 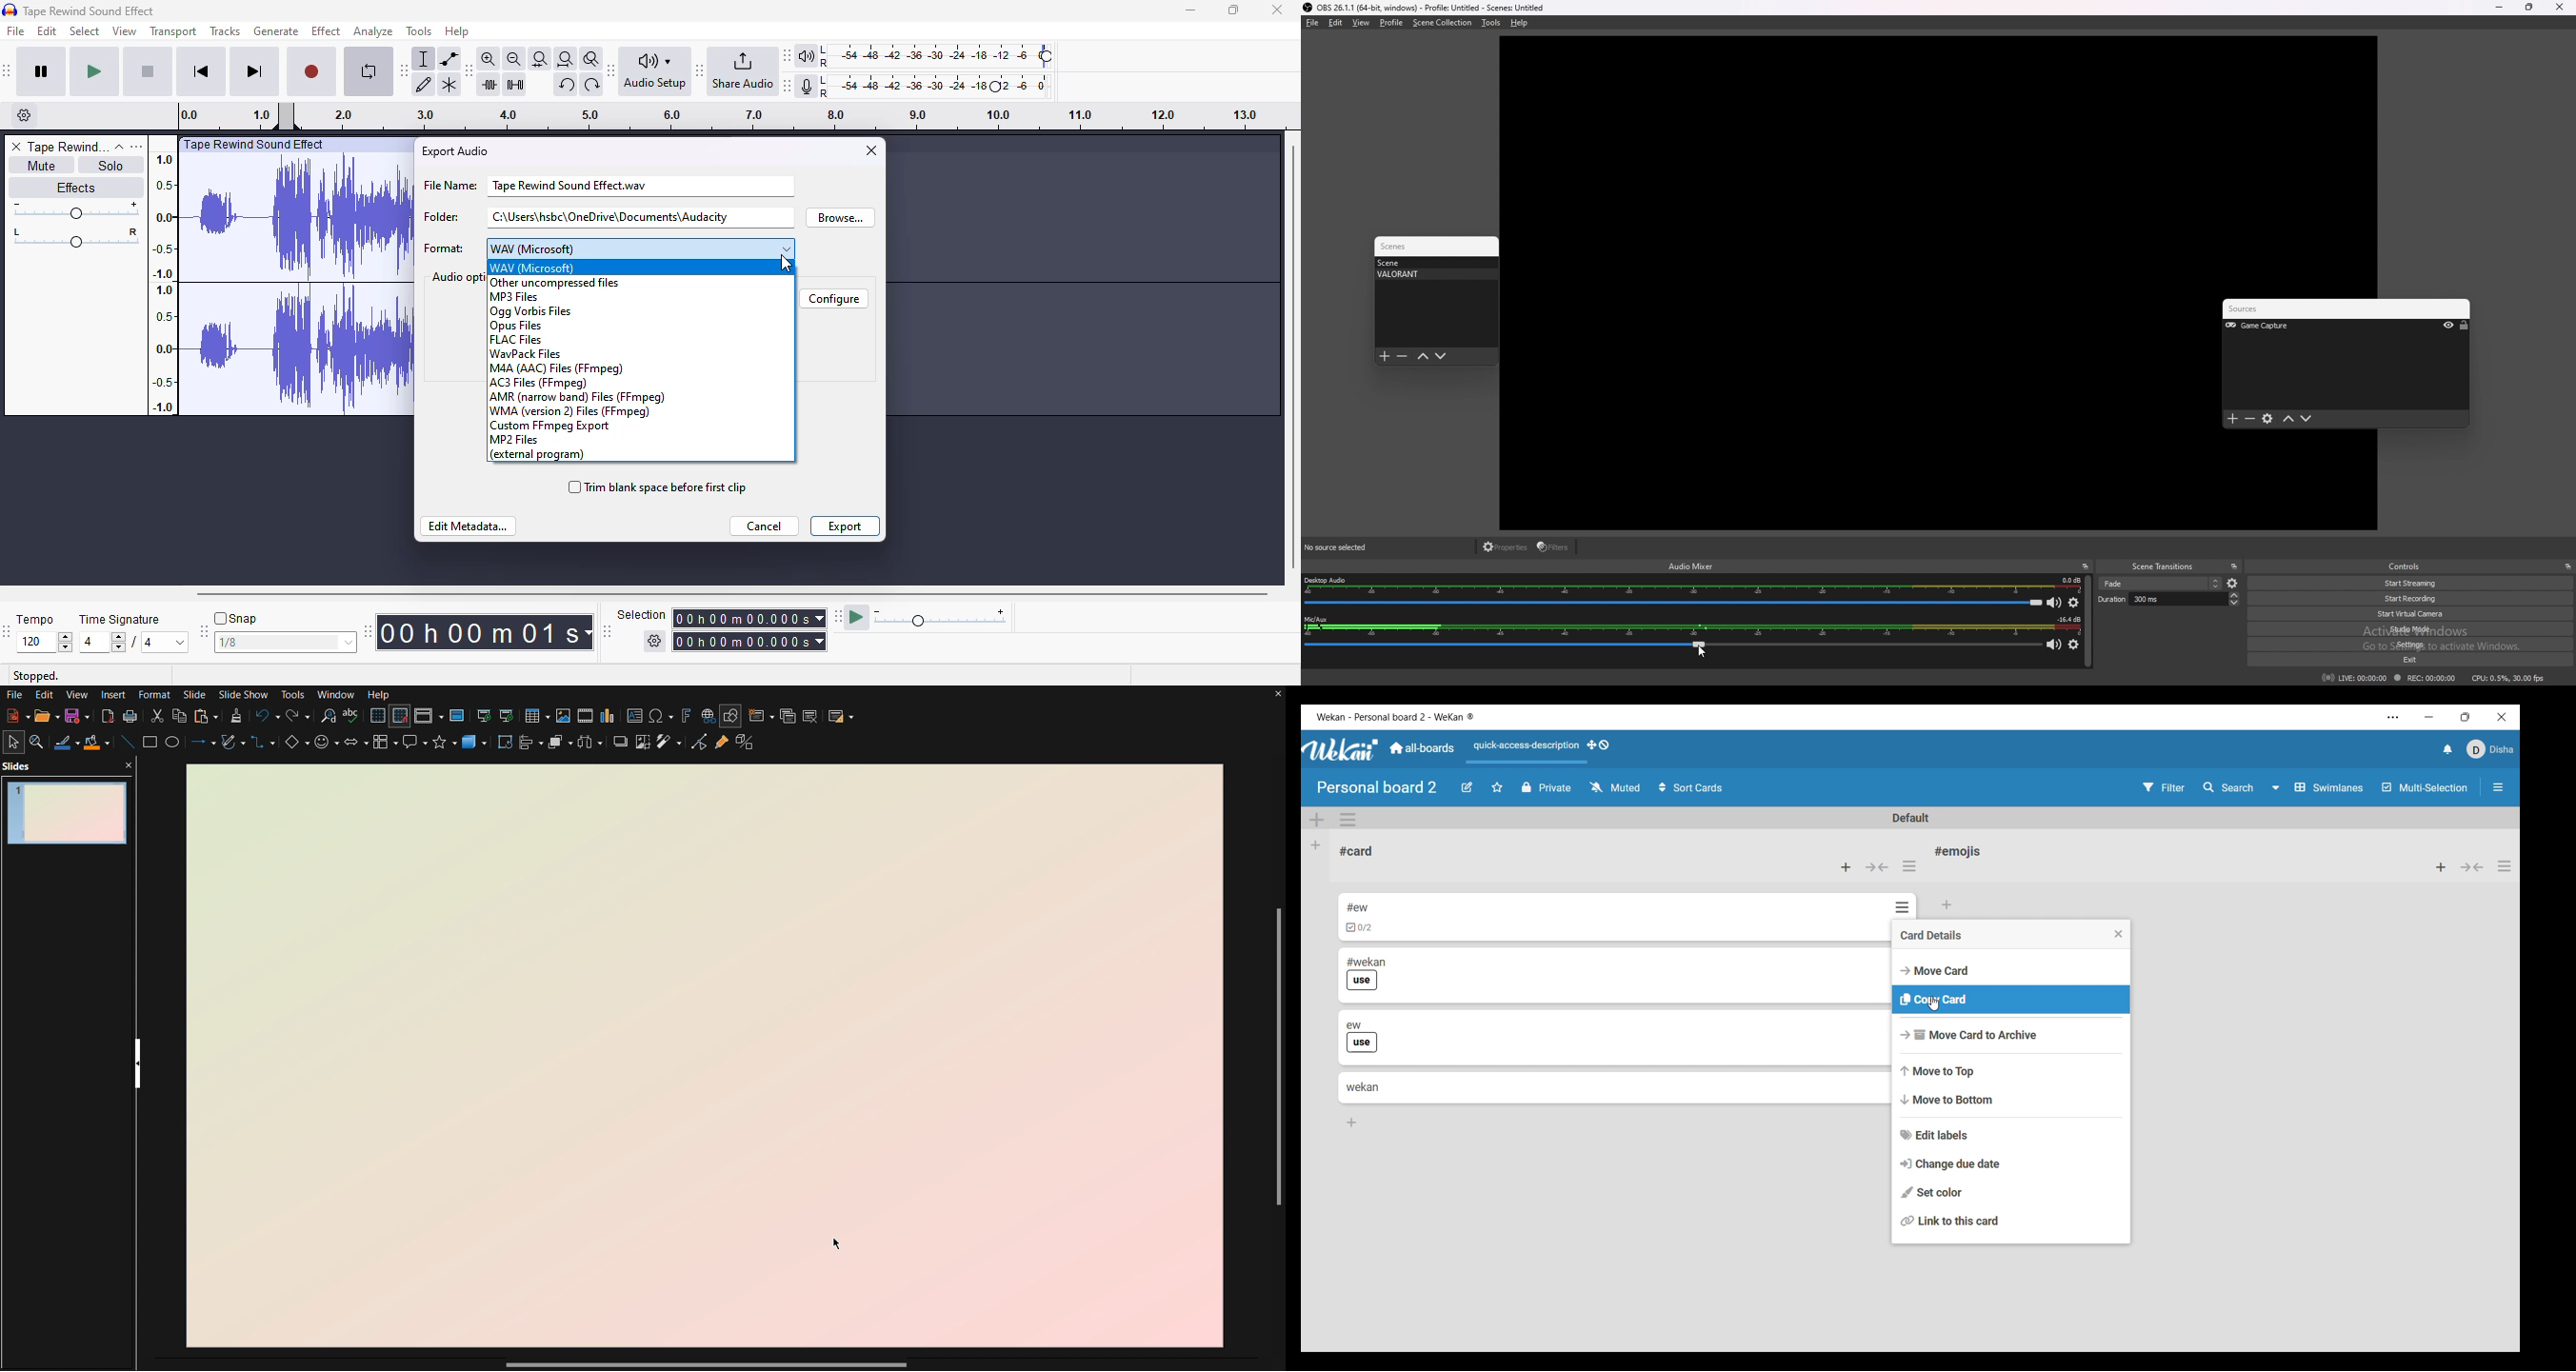 I want to click on enable looping, so click(x=369, y=71).